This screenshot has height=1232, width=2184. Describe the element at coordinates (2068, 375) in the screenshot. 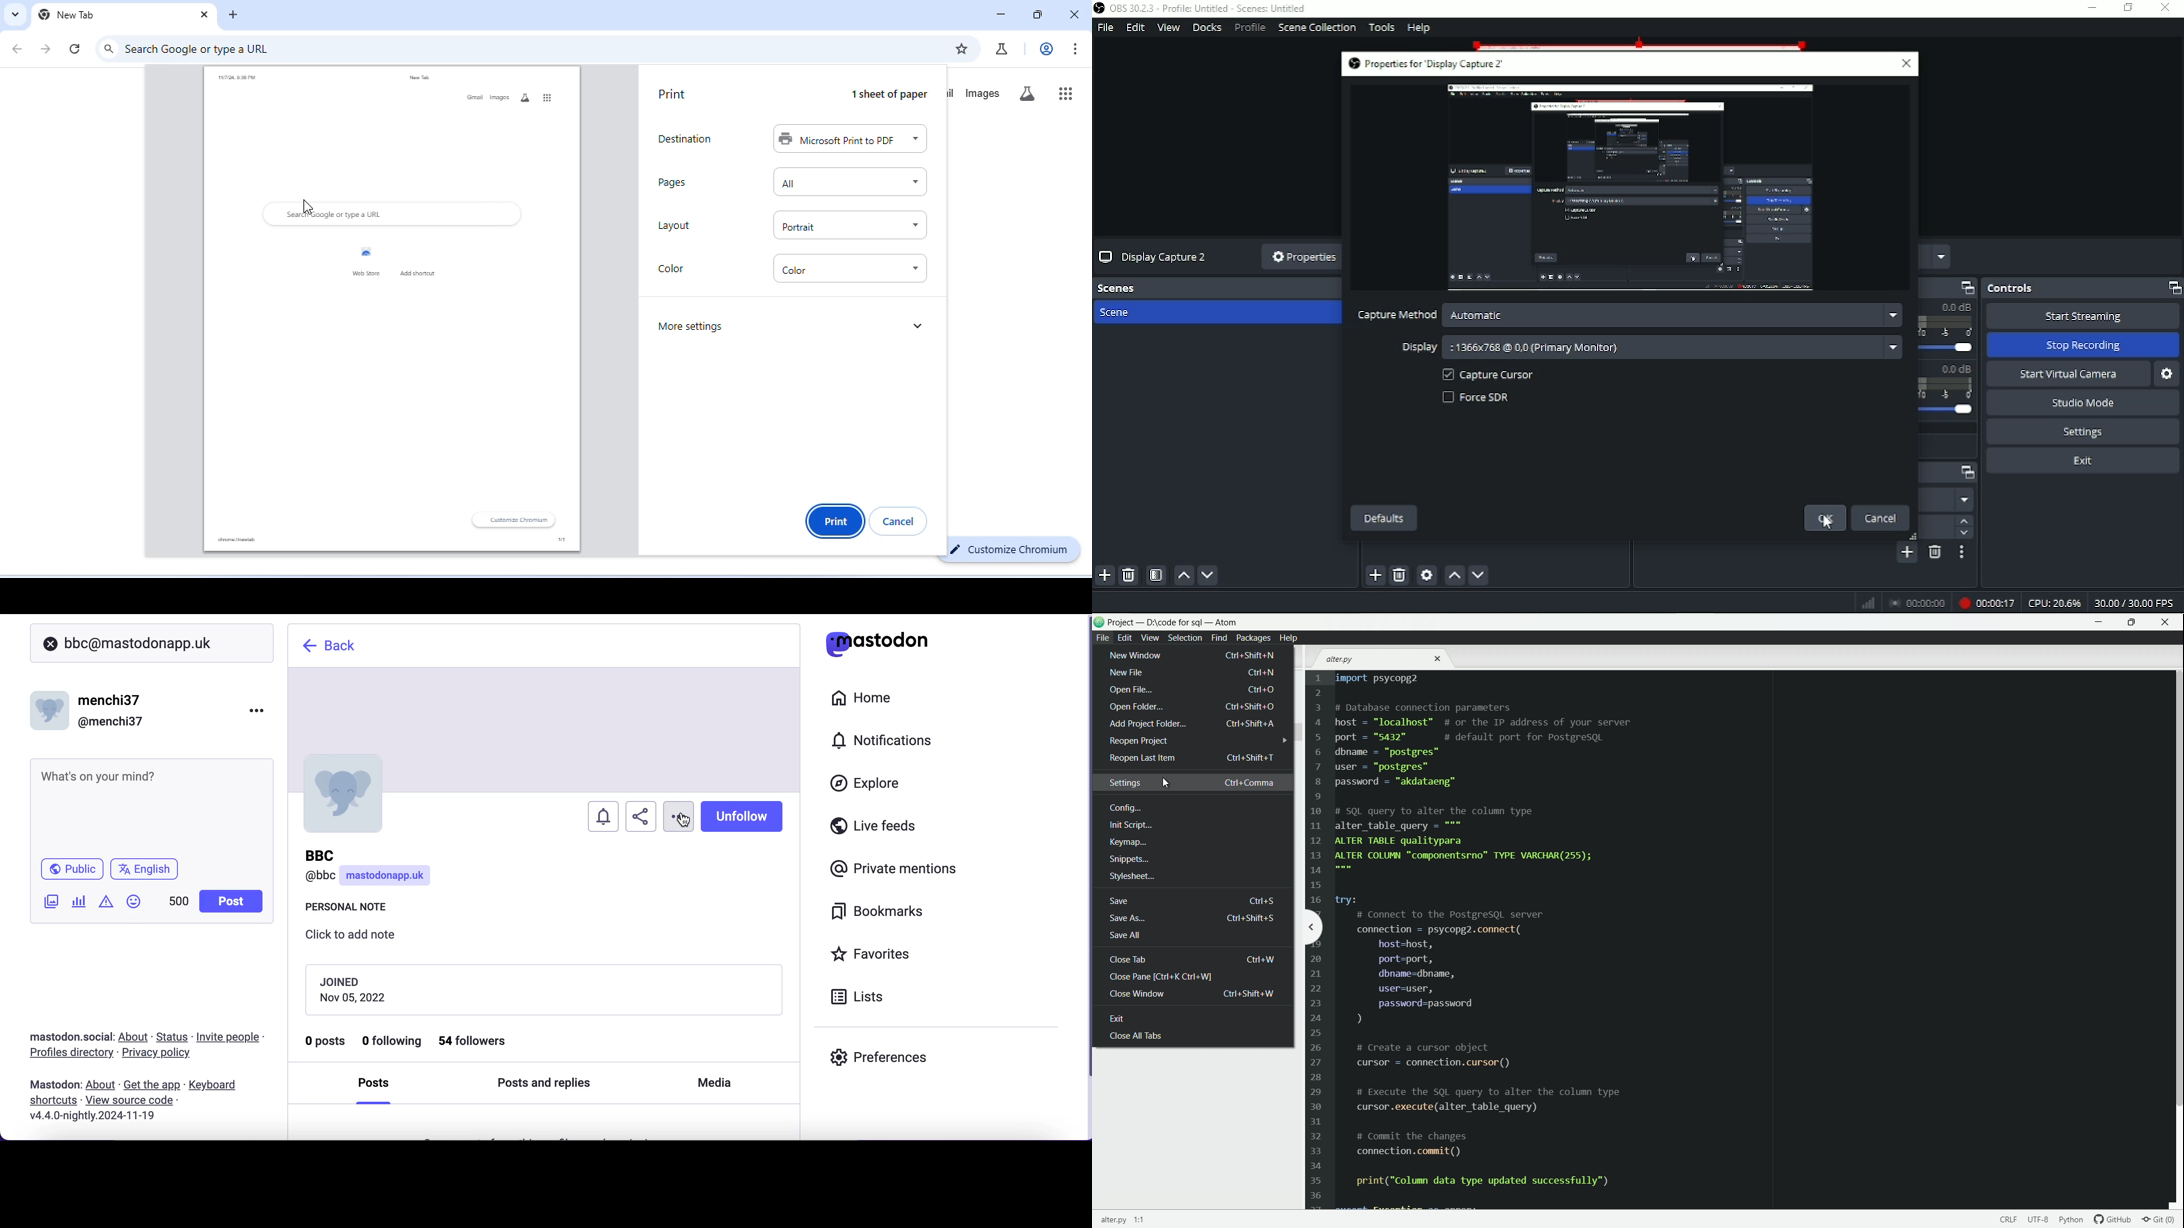

I see `Start virtual camera` at that location.